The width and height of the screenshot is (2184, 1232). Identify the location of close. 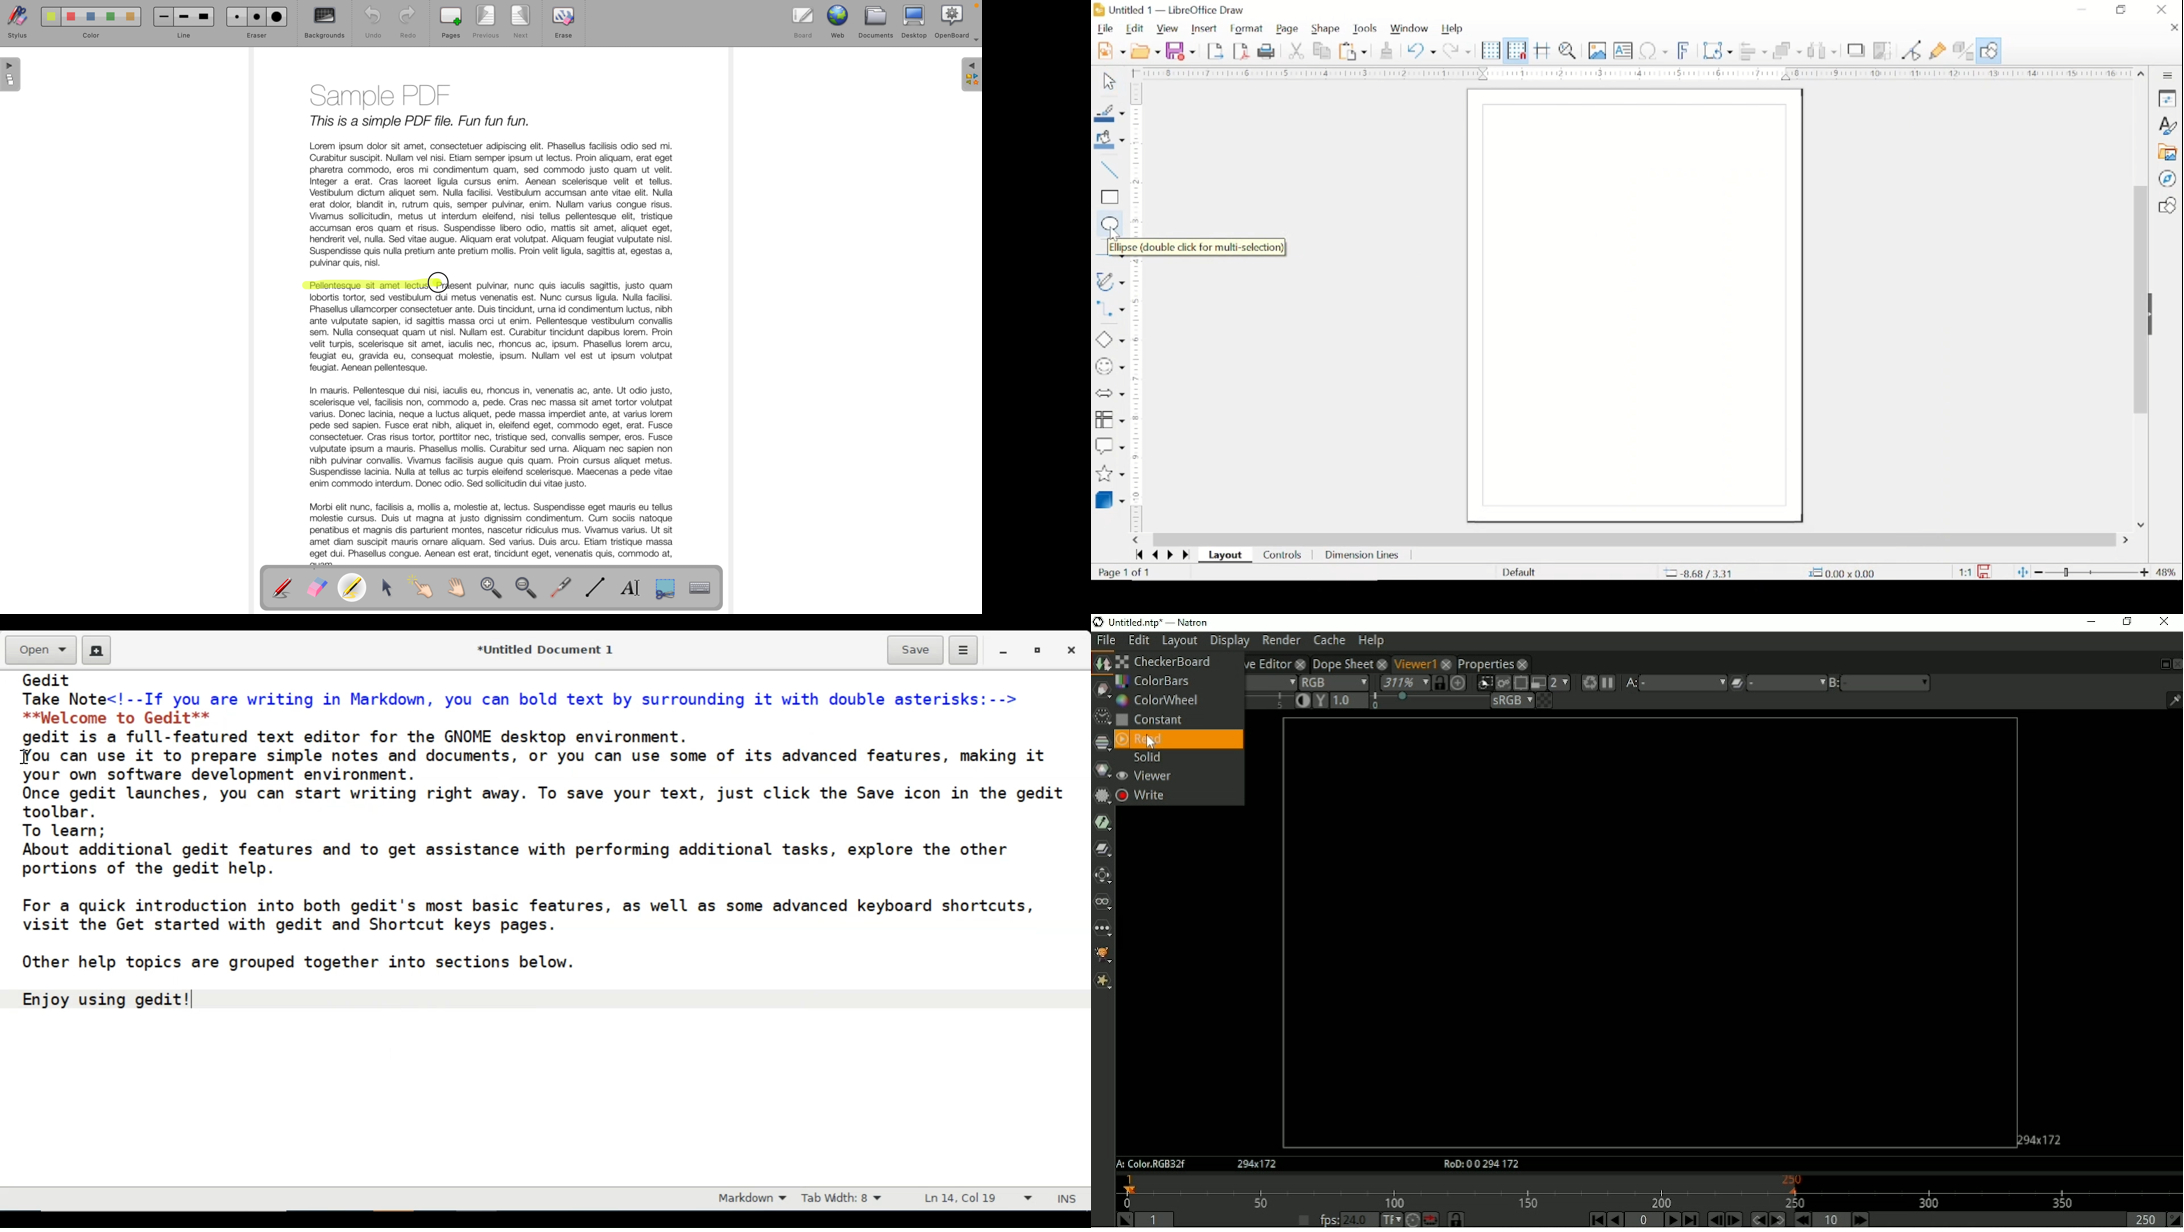
(2163, 9).